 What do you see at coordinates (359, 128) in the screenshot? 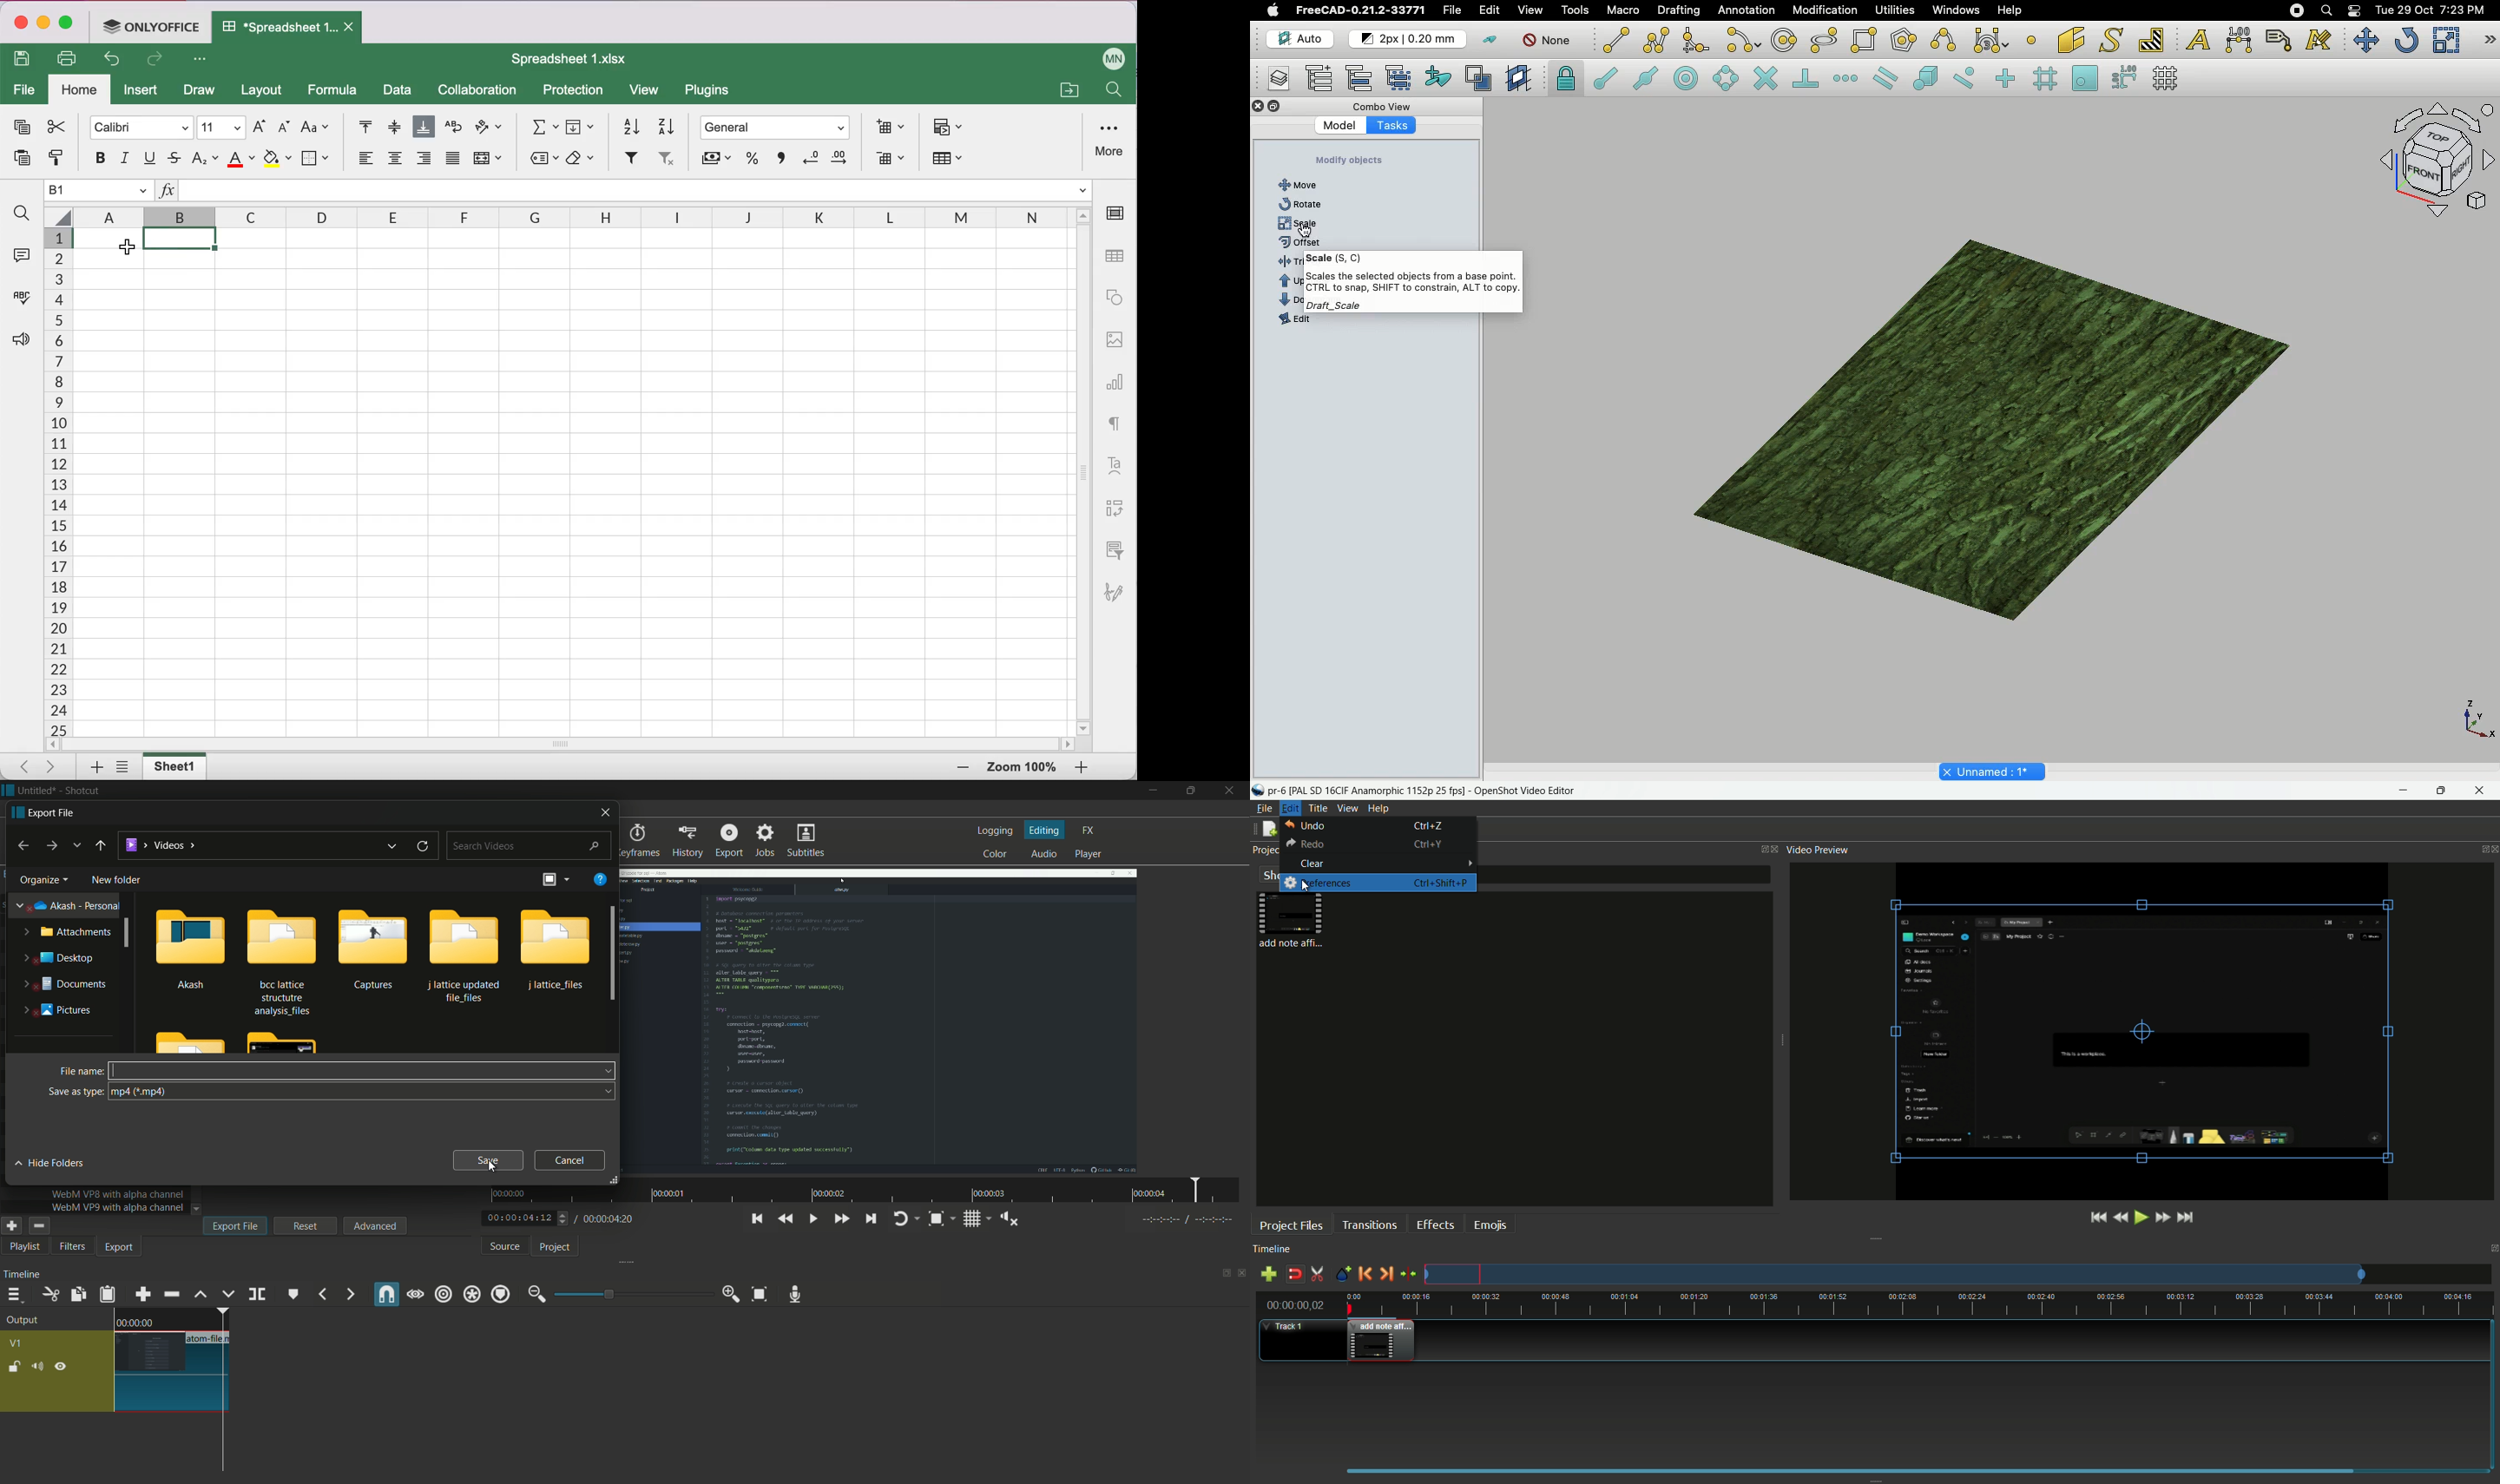
I see `align top` at bounding box center [359, 128].